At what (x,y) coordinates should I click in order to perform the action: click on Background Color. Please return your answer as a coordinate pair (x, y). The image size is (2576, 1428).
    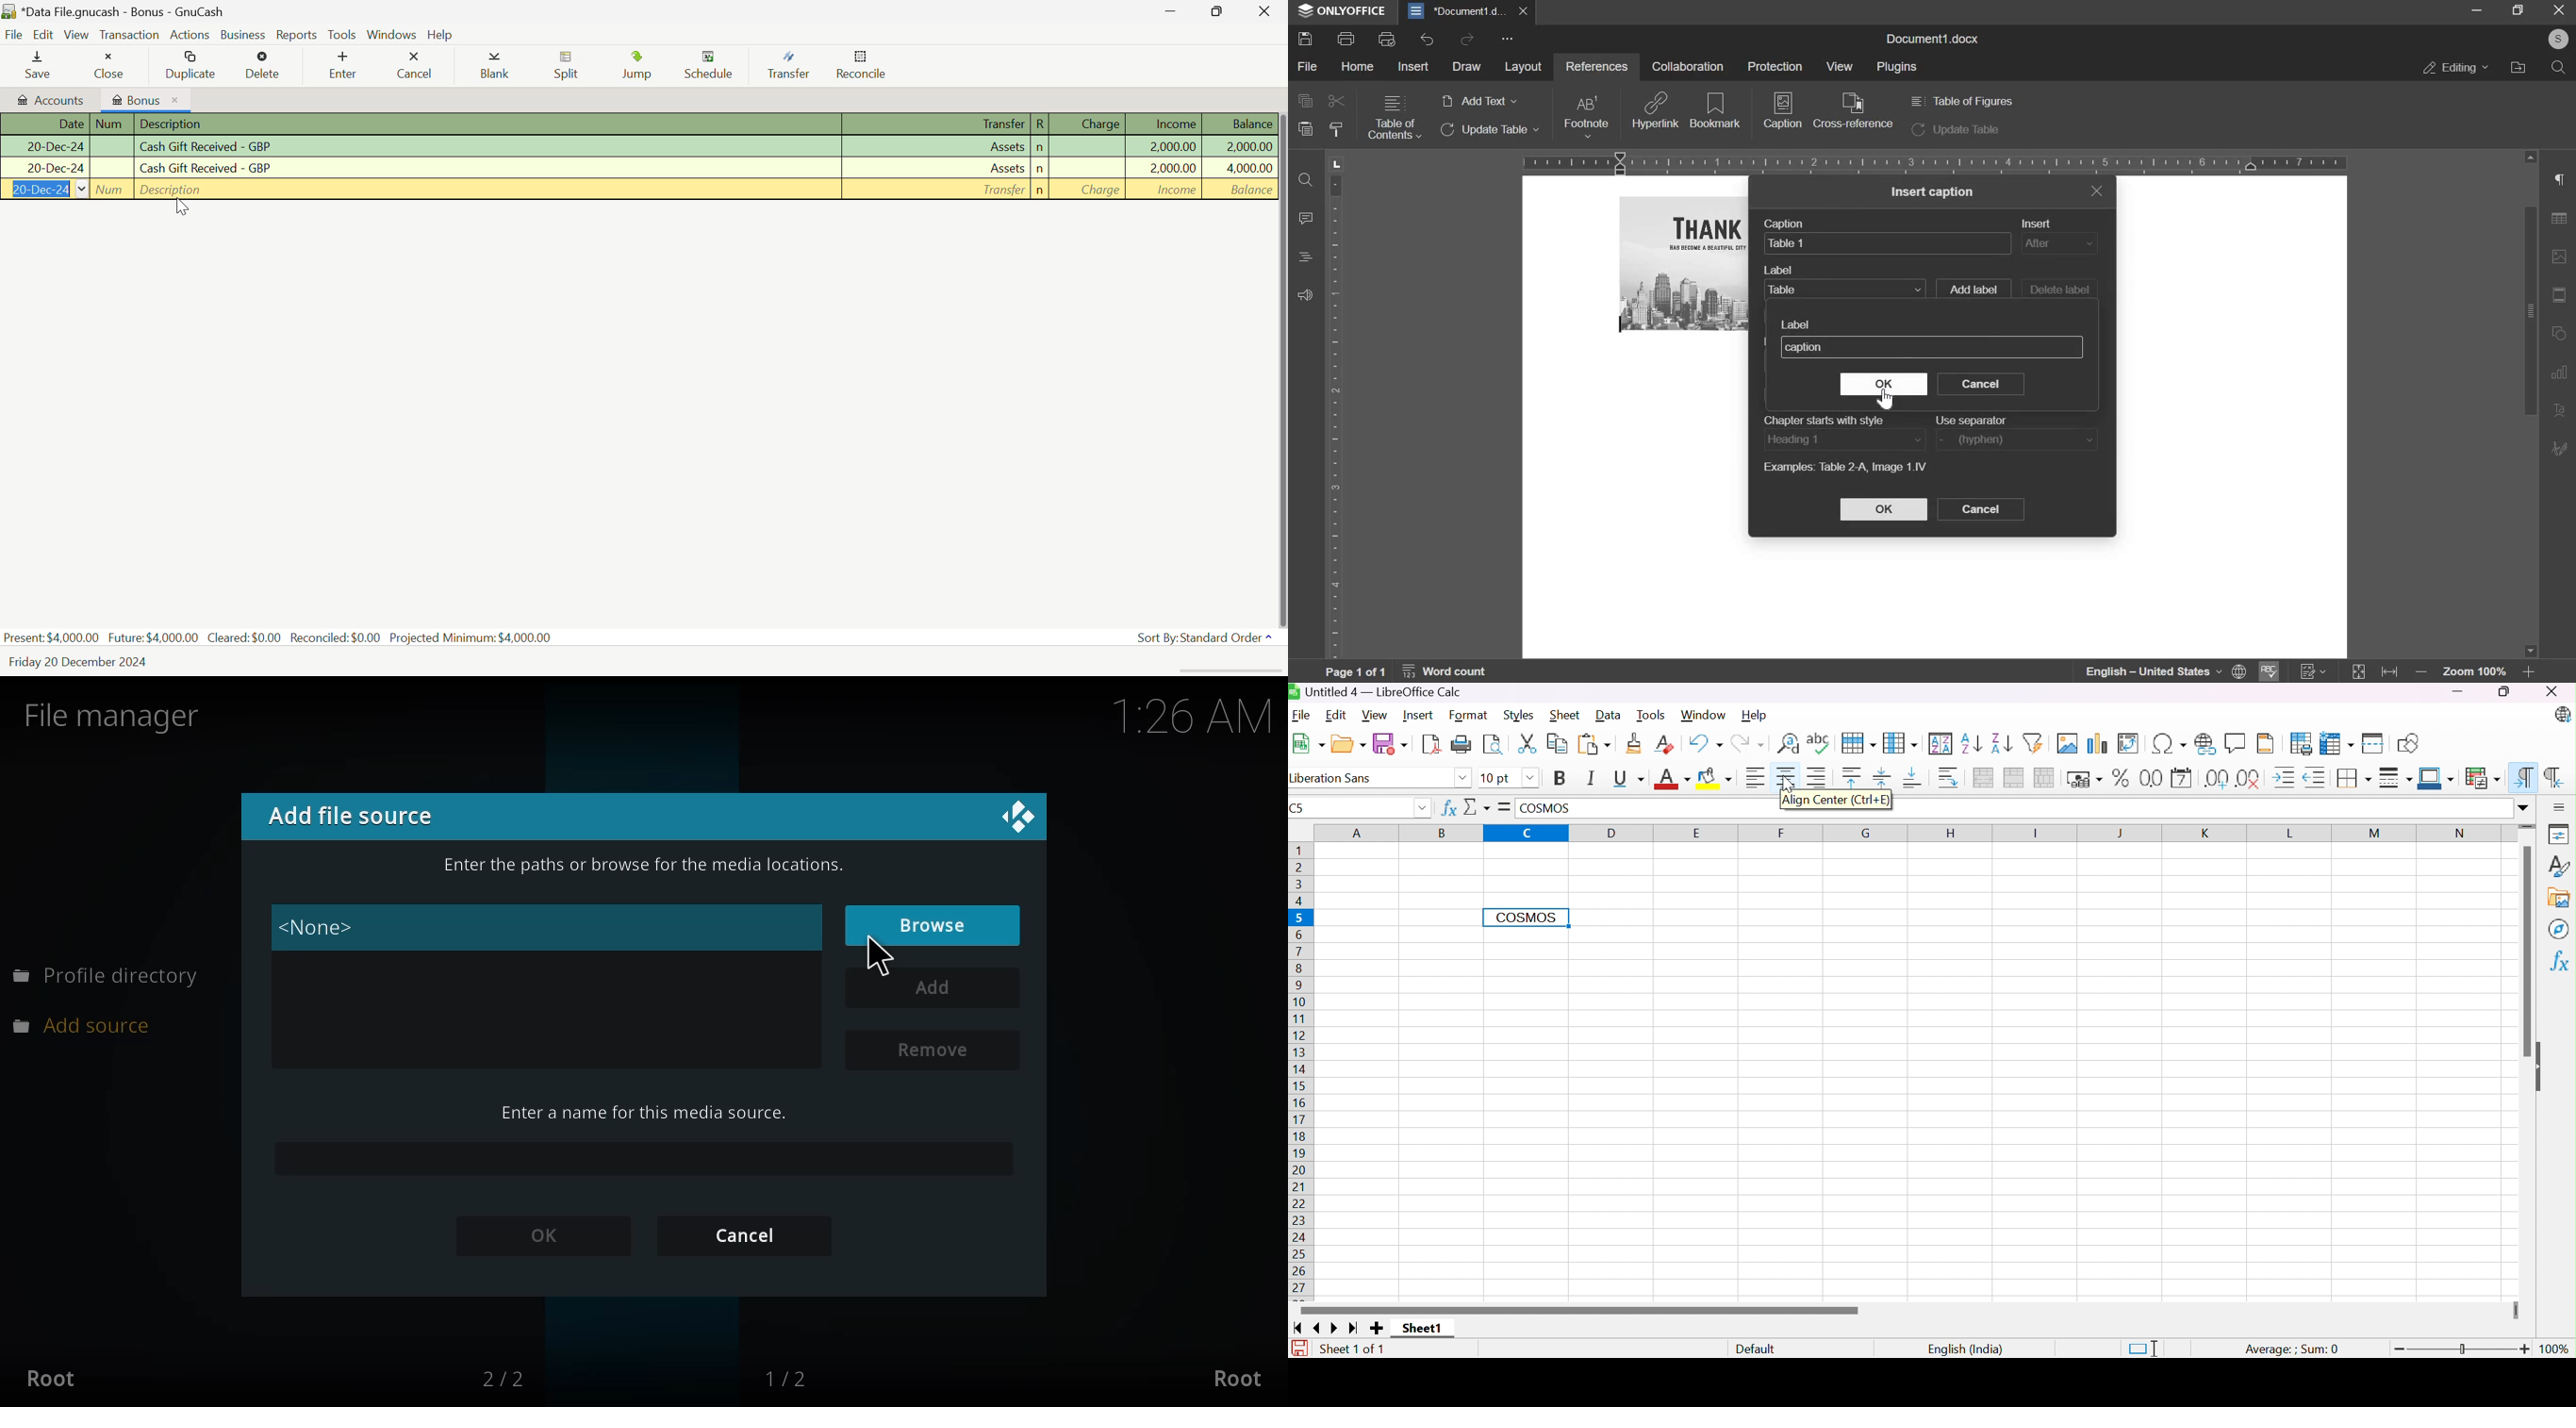
    Looking at the image, I should click on (1717, 780).